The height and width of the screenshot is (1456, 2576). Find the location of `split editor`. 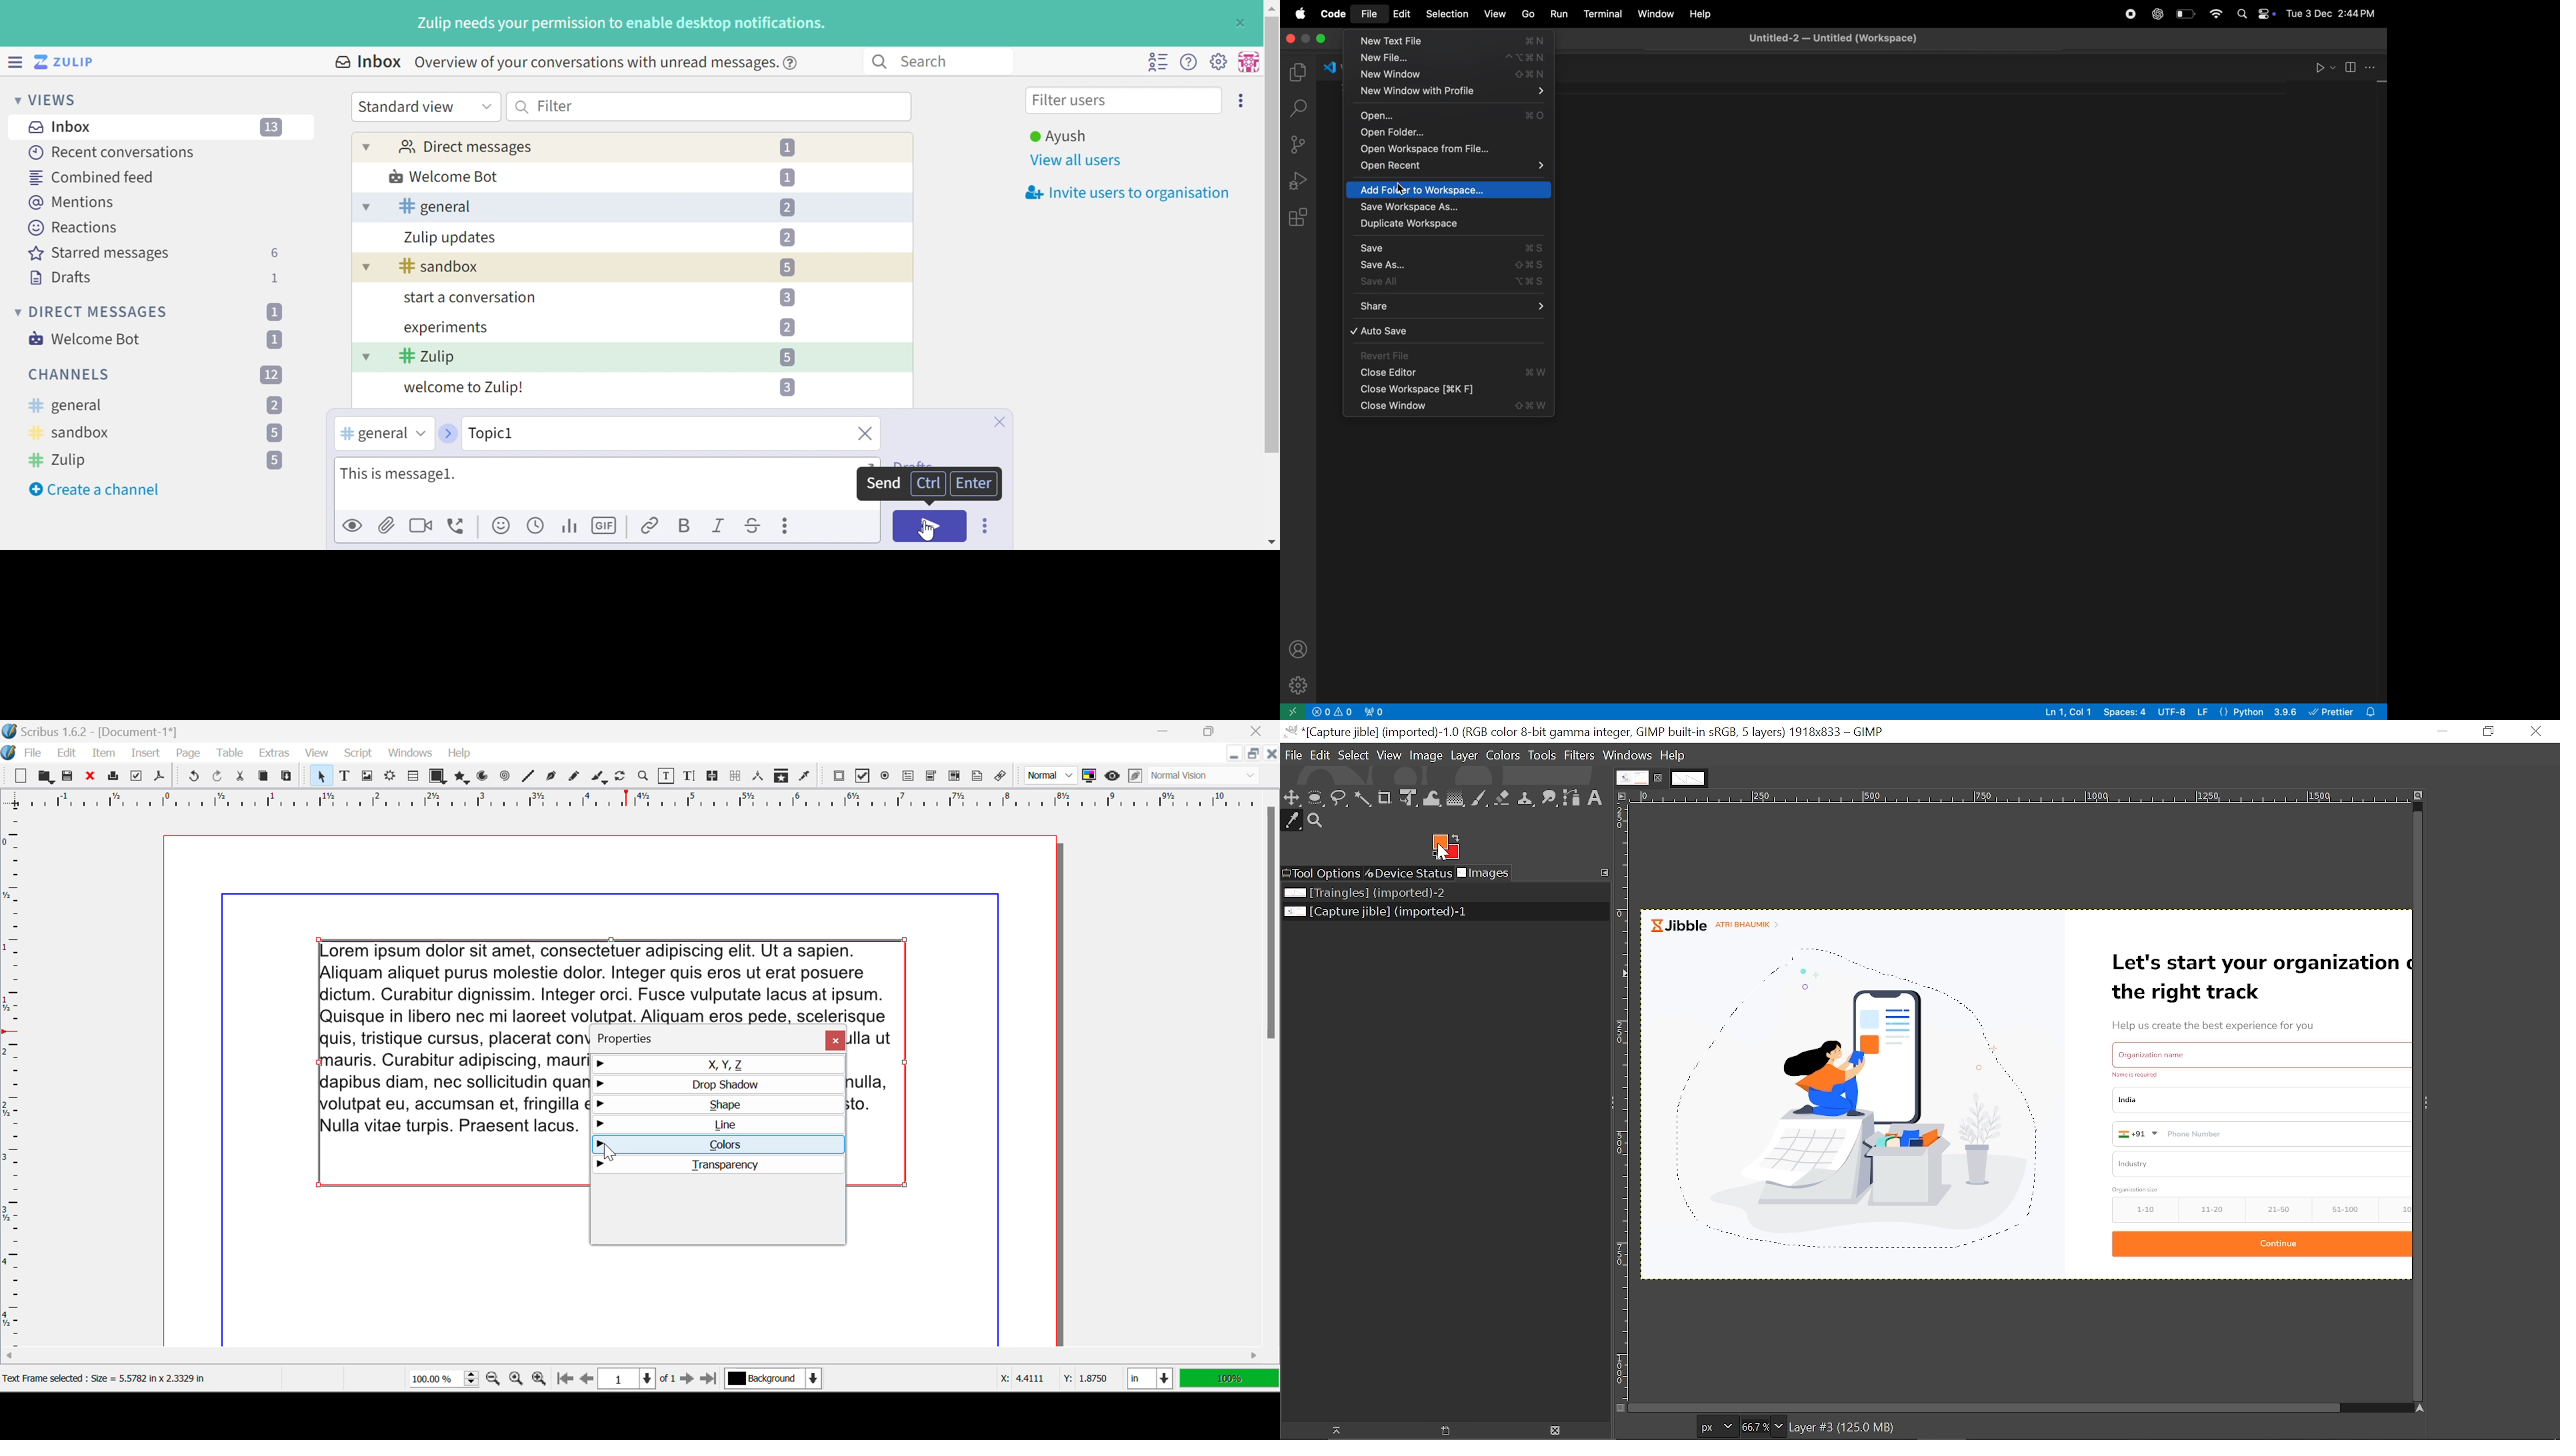

split editor is located at coordinates (2360, 66).